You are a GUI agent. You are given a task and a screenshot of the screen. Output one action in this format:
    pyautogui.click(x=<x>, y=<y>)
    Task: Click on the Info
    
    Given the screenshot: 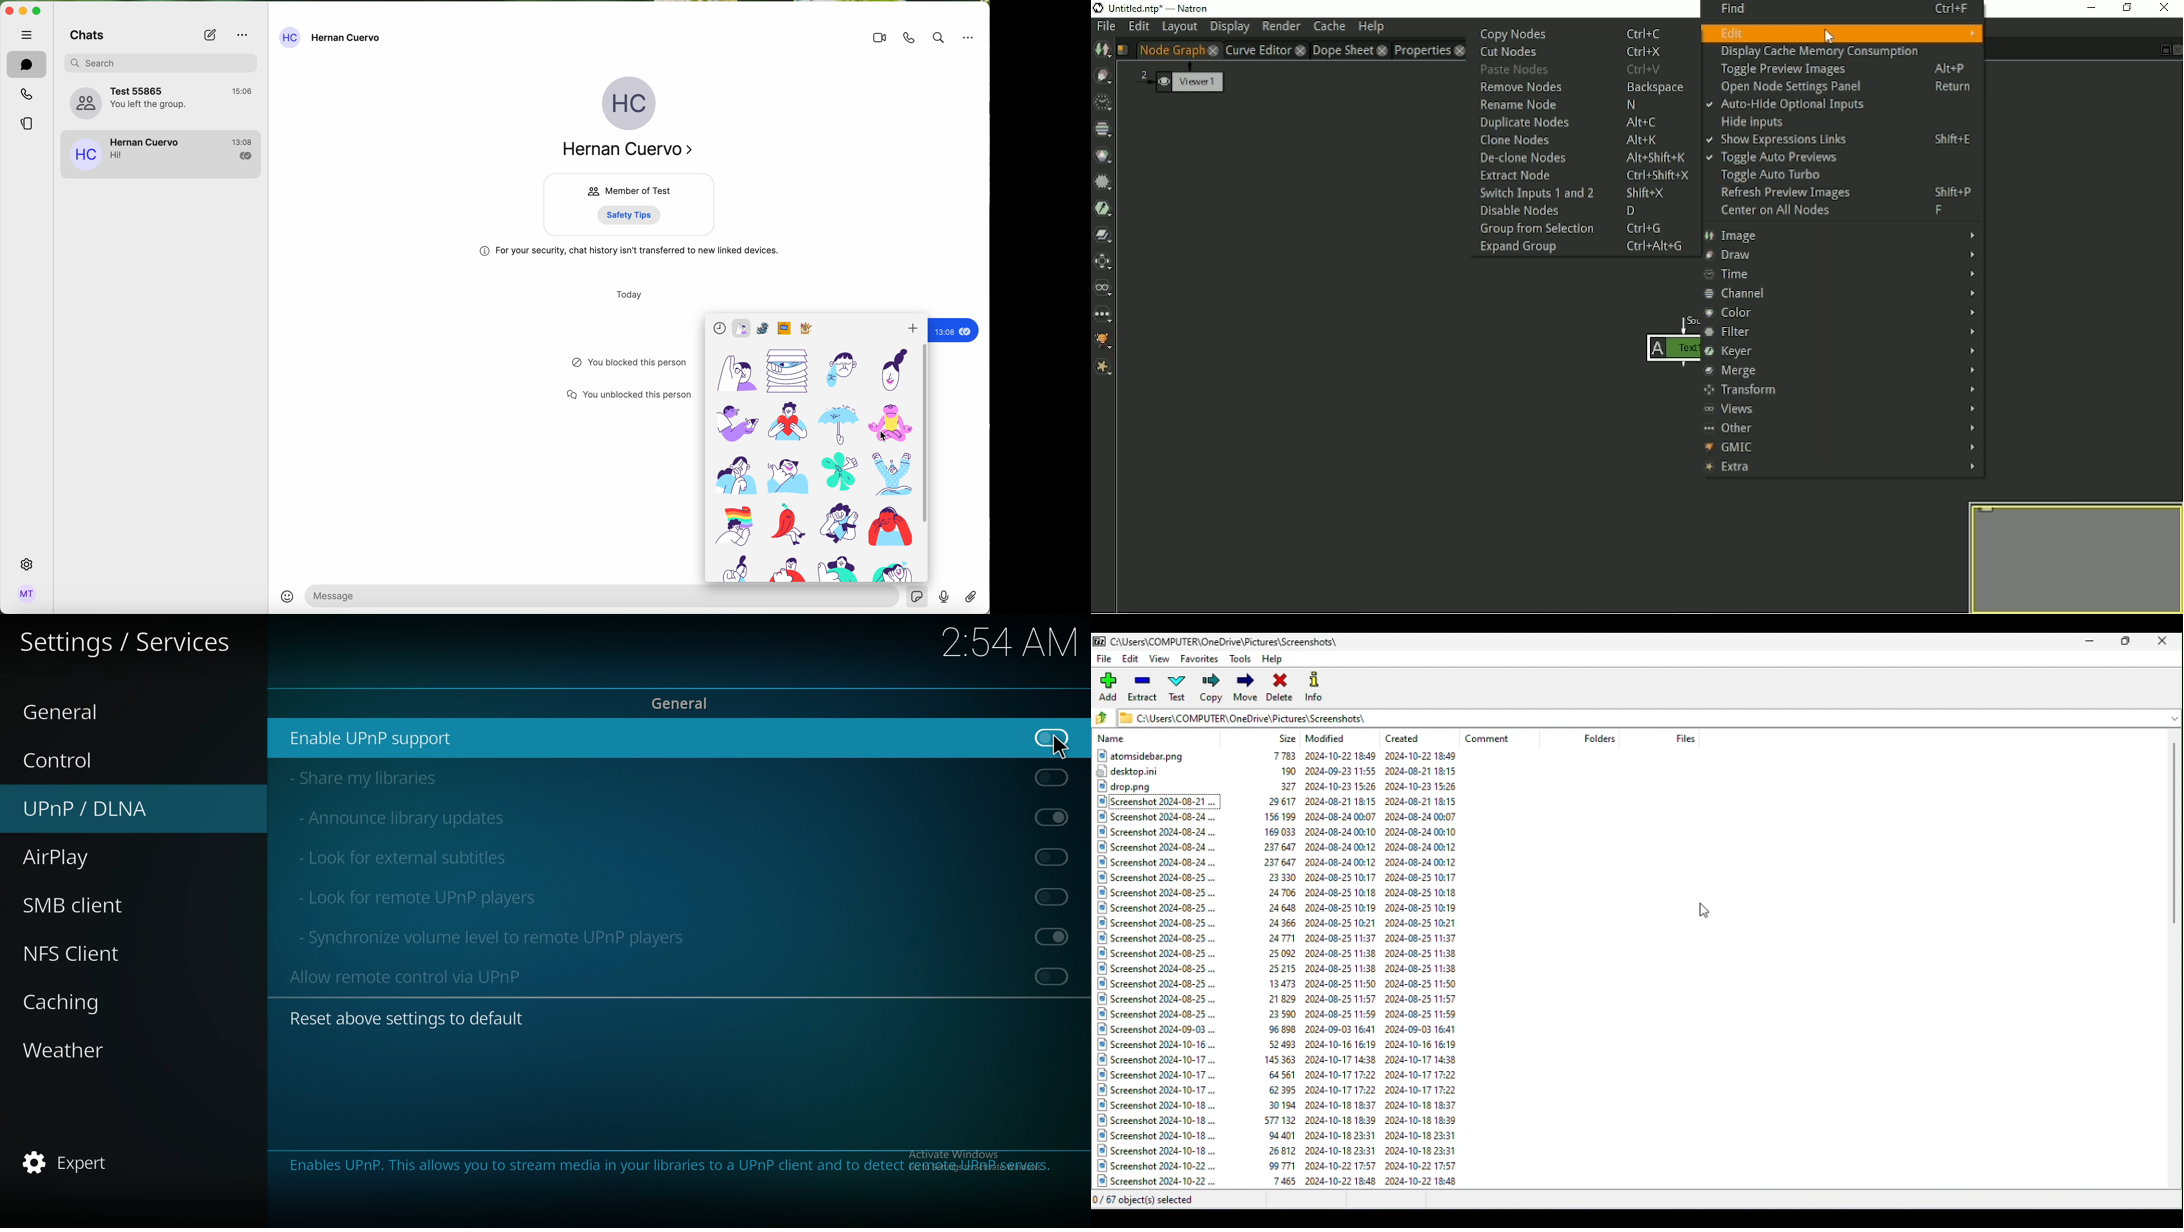 What is the action you would take?
    pyautogui.click(x=1316, y=686)
    